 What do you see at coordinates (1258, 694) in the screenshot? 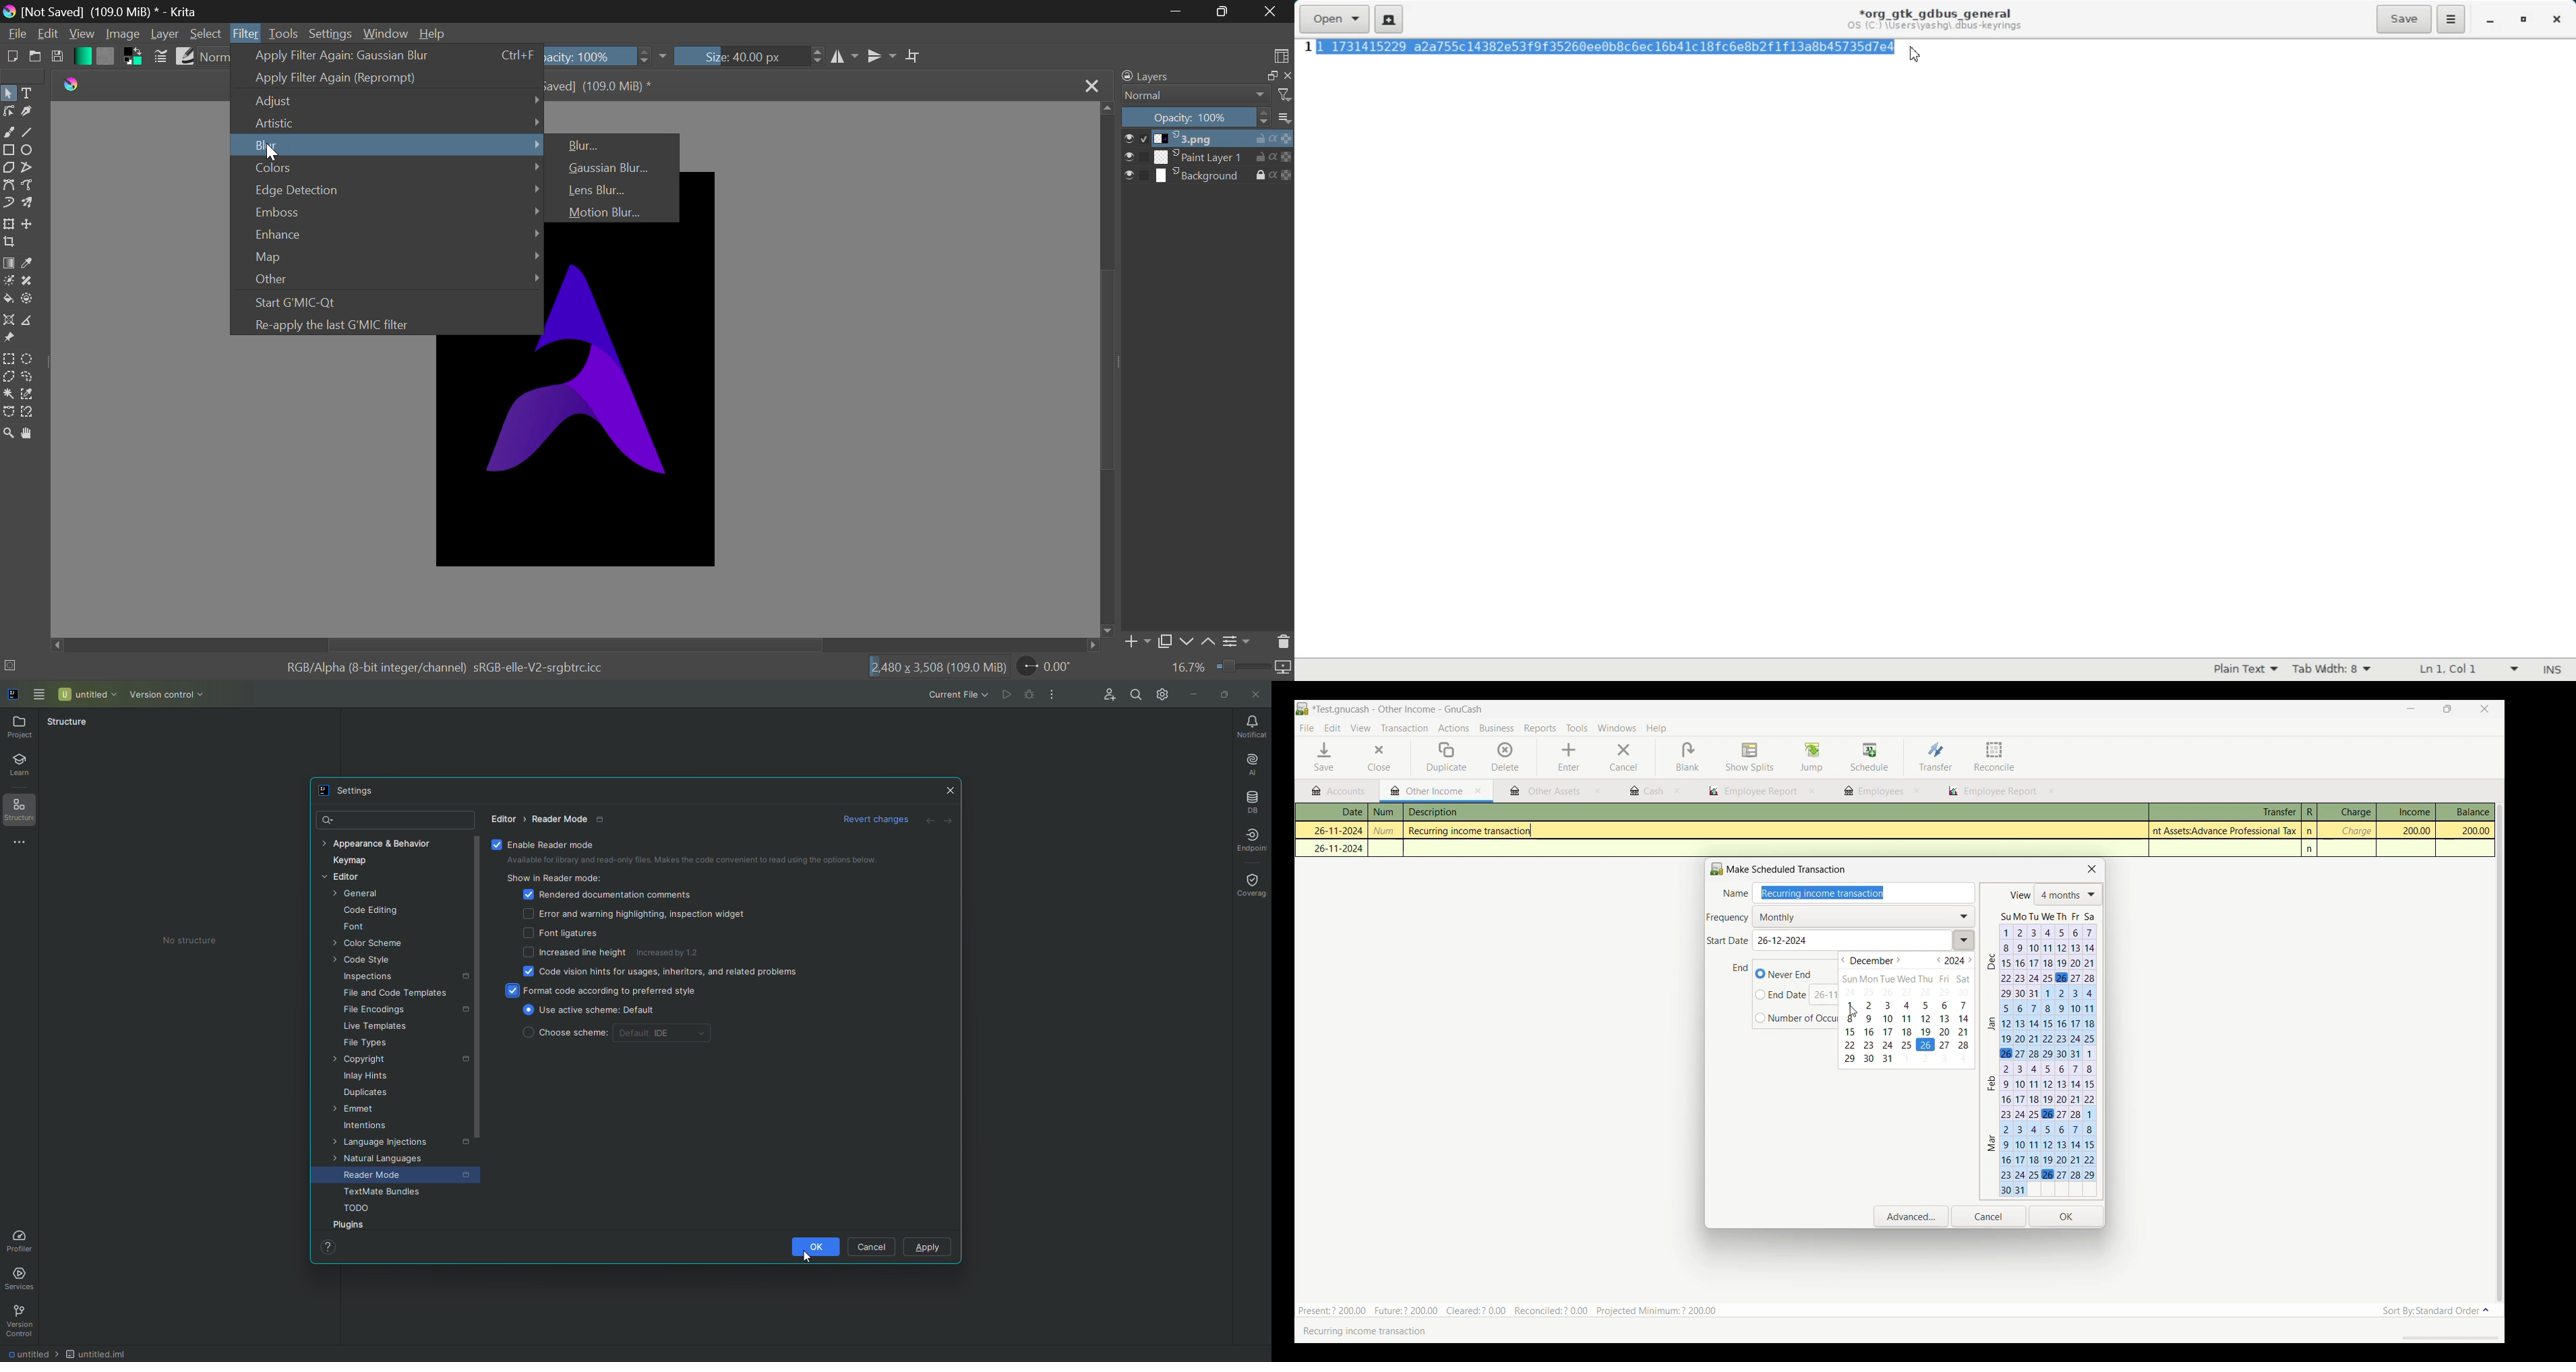
I see `Close` at bounding box center [1258, 694].